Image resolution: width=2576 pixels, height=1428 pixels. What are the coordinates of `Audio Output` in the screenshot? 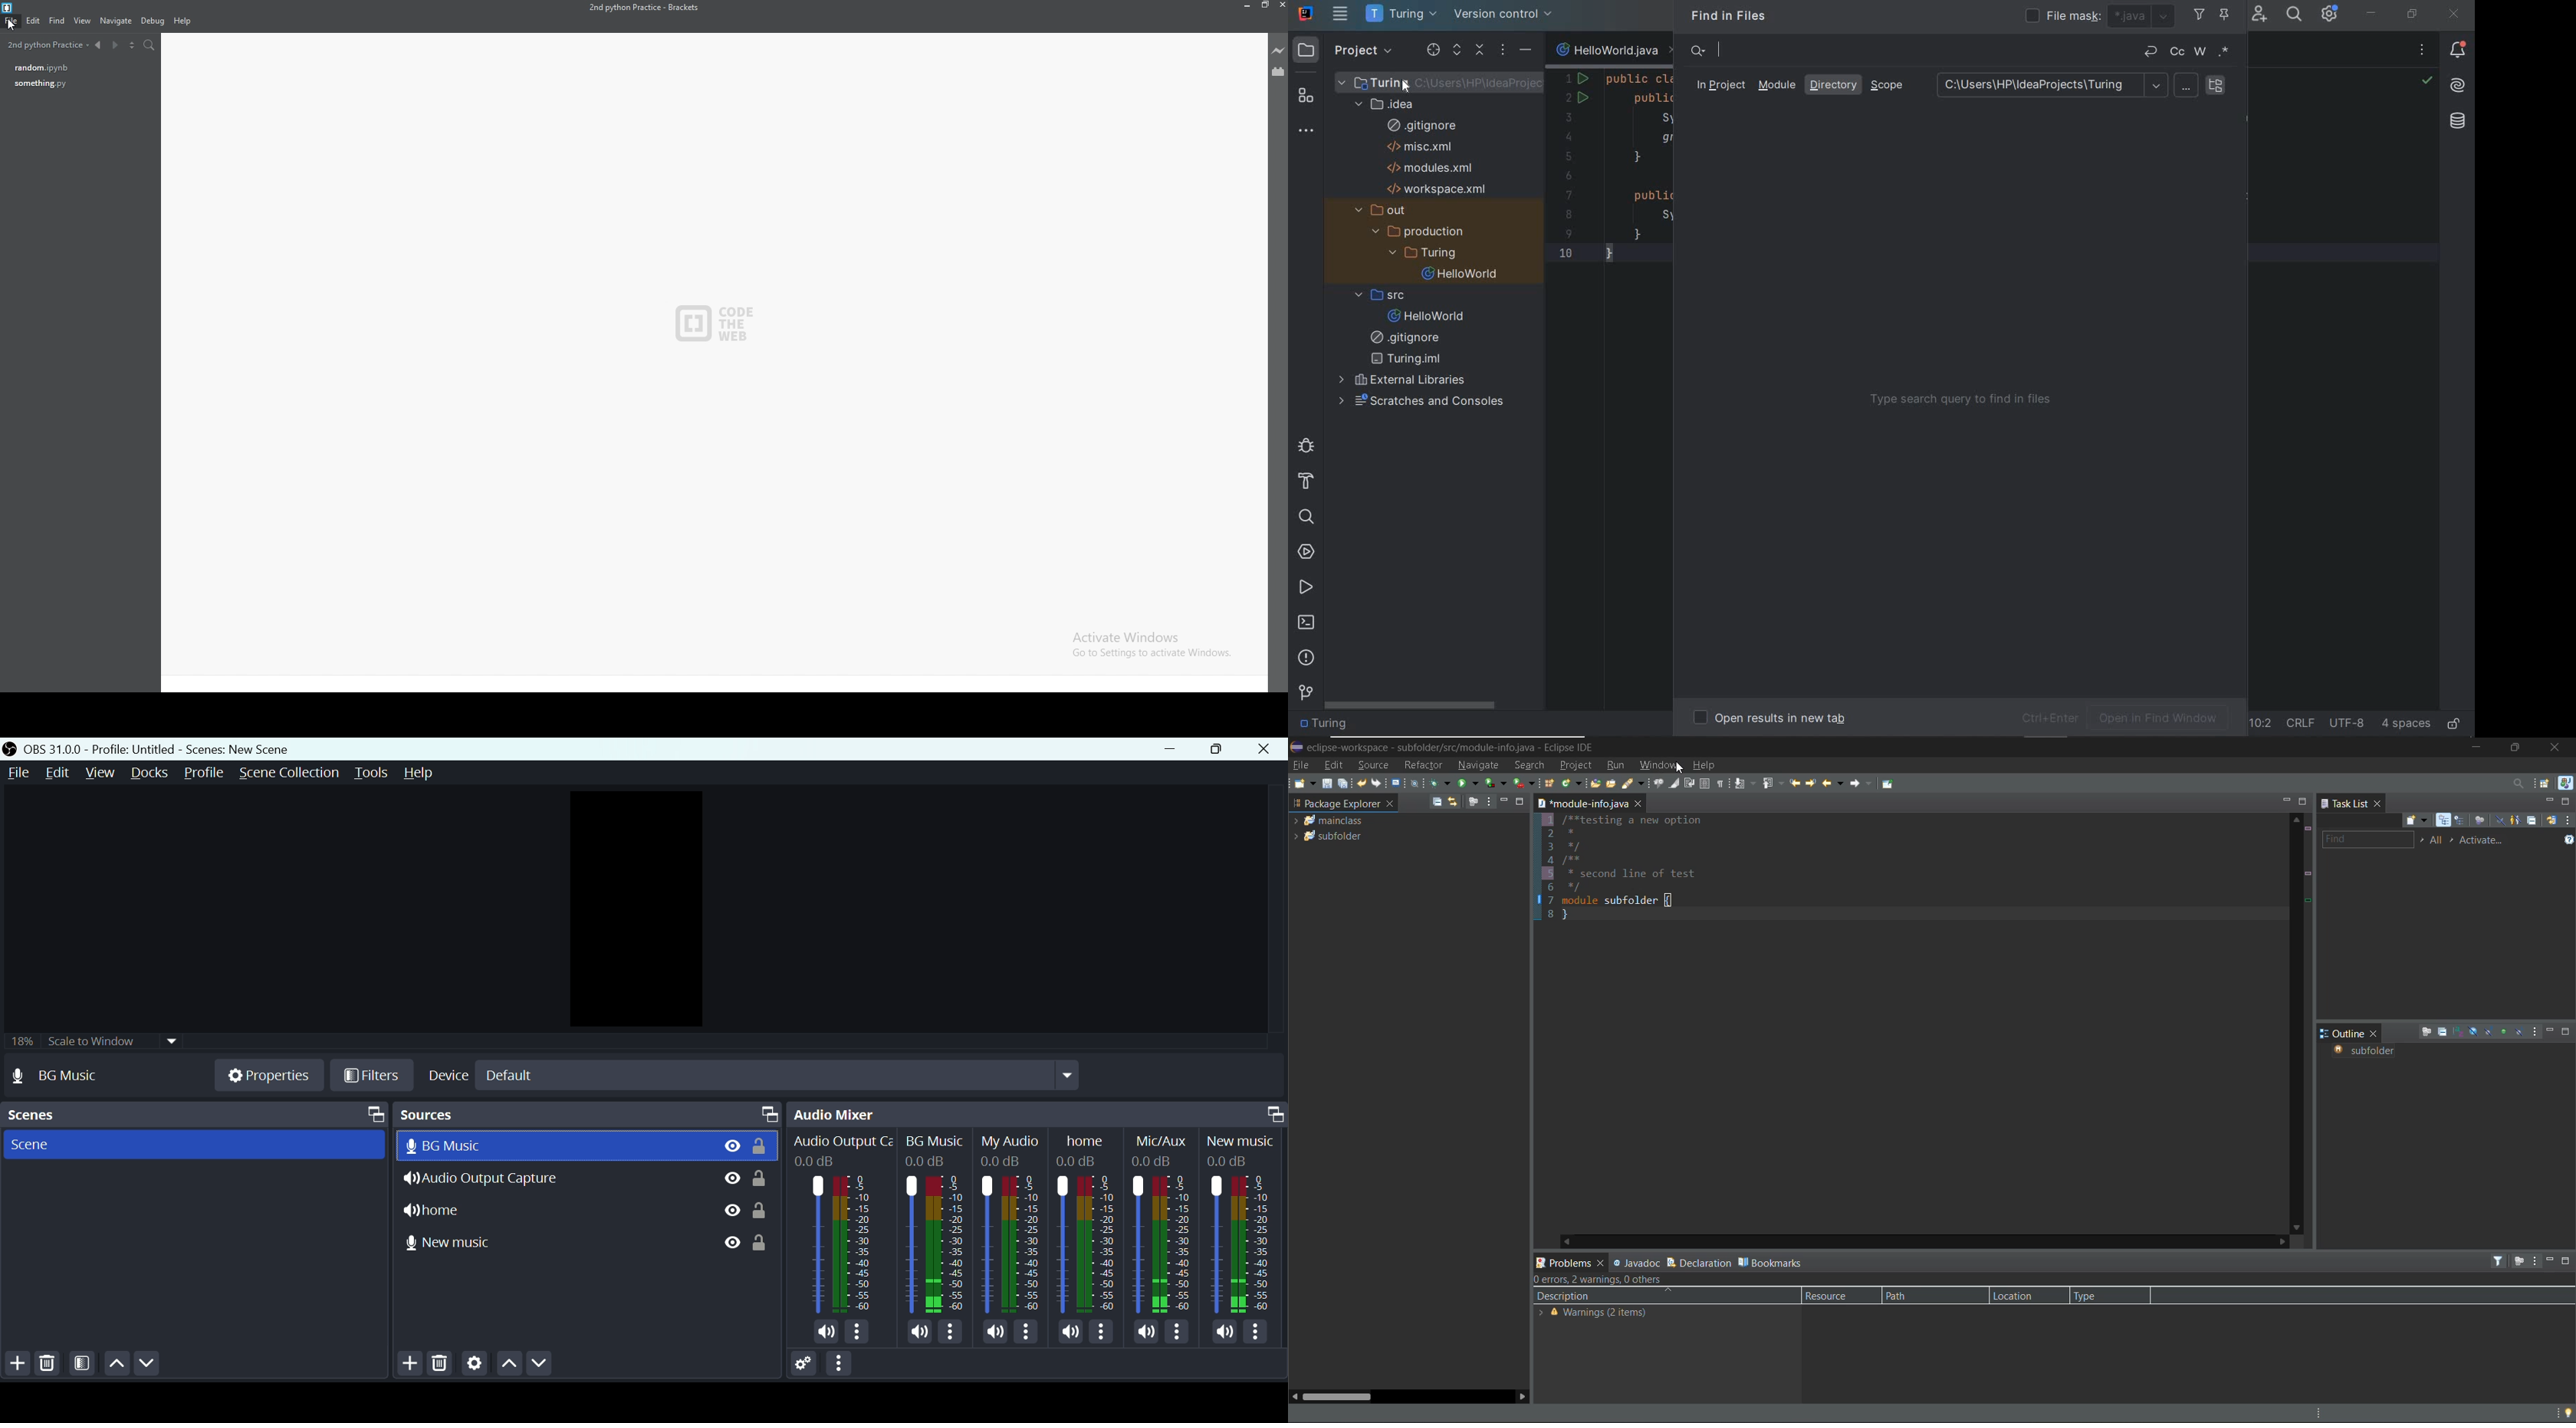 It's located at (844, 1223).